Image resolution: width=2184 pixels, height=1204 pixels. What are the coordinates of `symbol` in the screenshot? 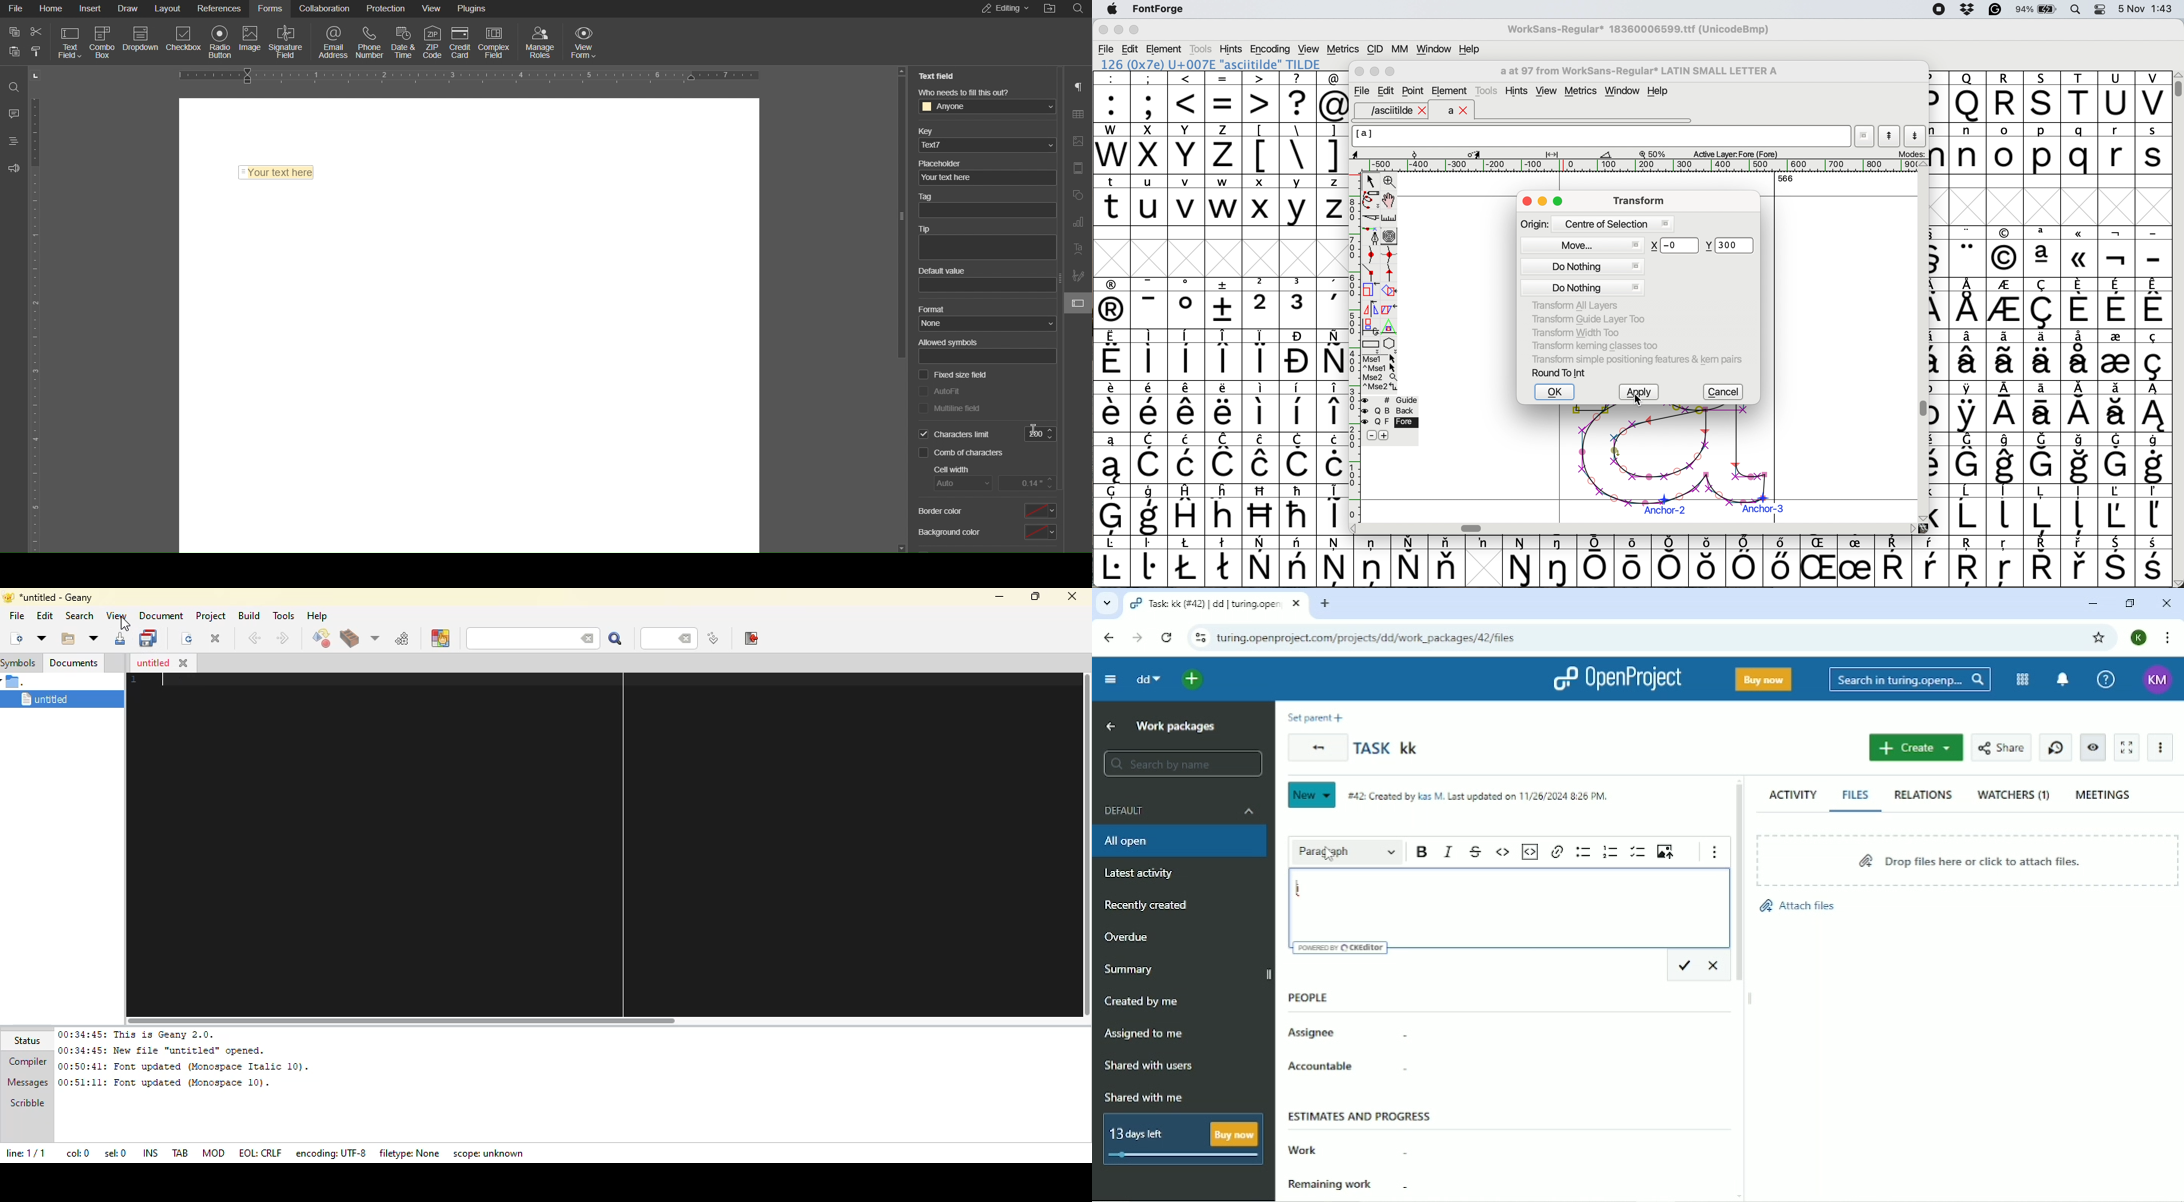 It's located at (1188, 510).